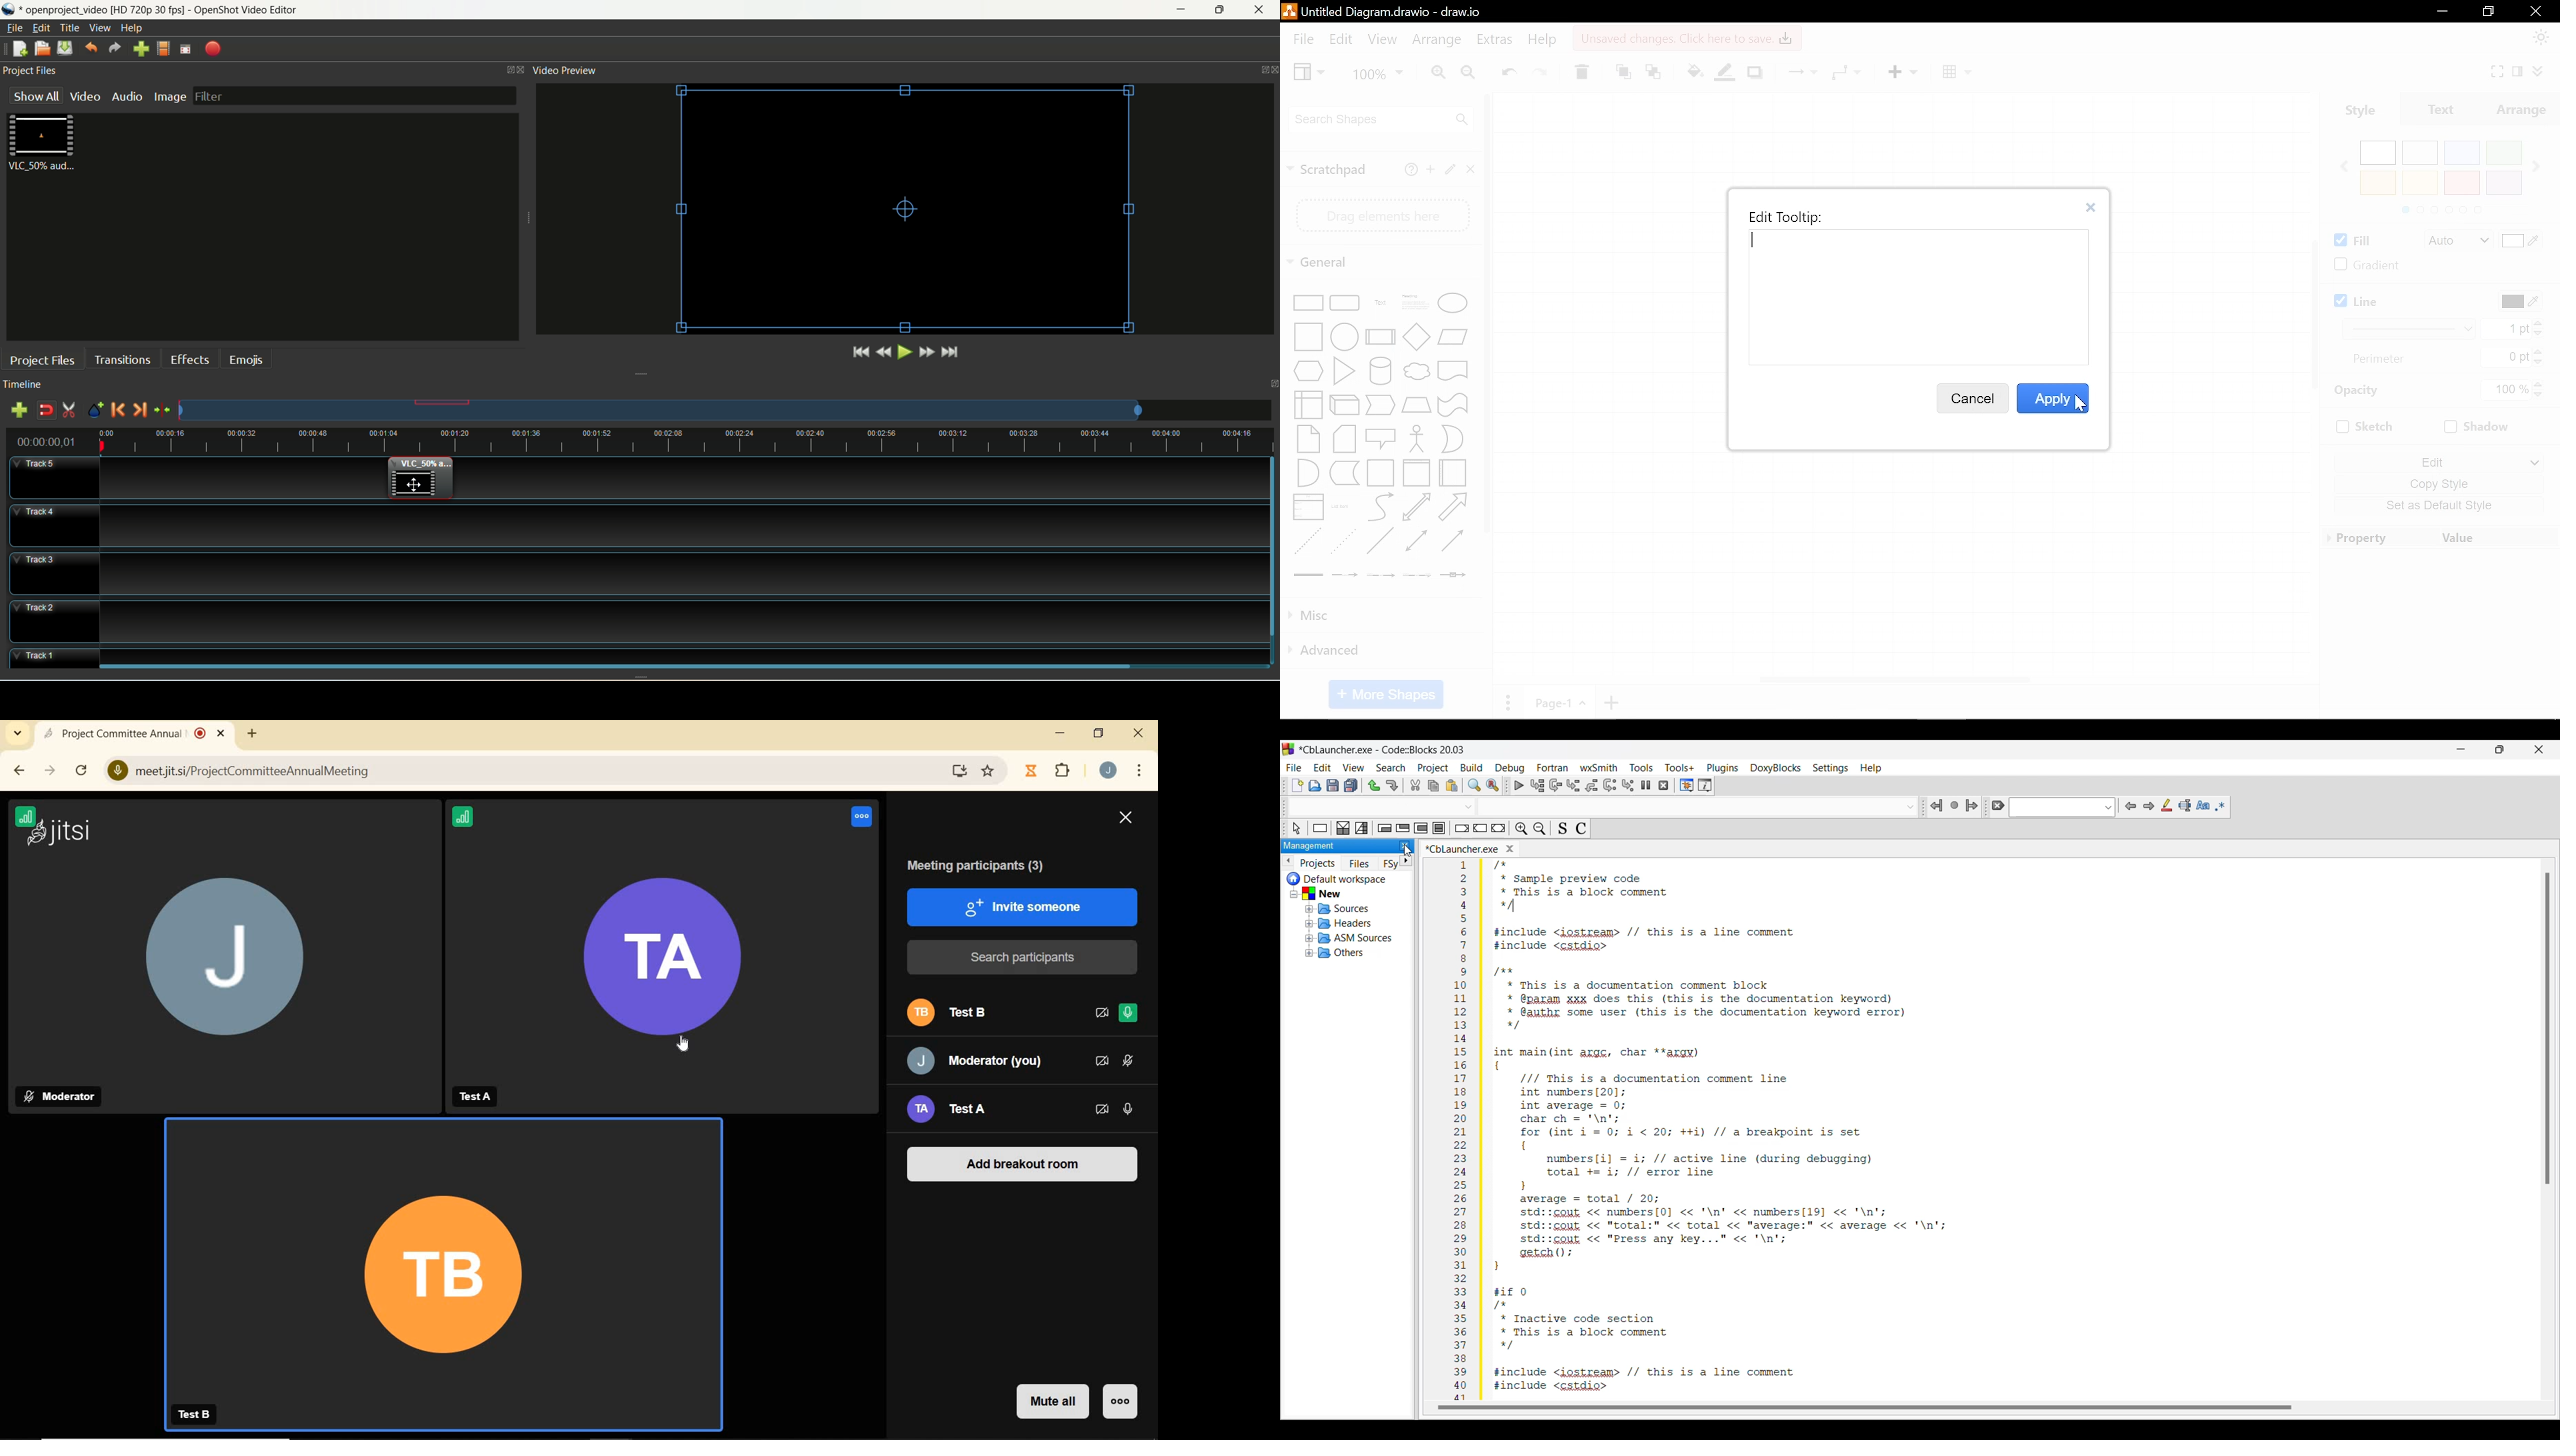  What do you see at coordinates (161, 410) in the screenshot?
I see `centre the timeline on playhead` at bounding box center [161, 410].